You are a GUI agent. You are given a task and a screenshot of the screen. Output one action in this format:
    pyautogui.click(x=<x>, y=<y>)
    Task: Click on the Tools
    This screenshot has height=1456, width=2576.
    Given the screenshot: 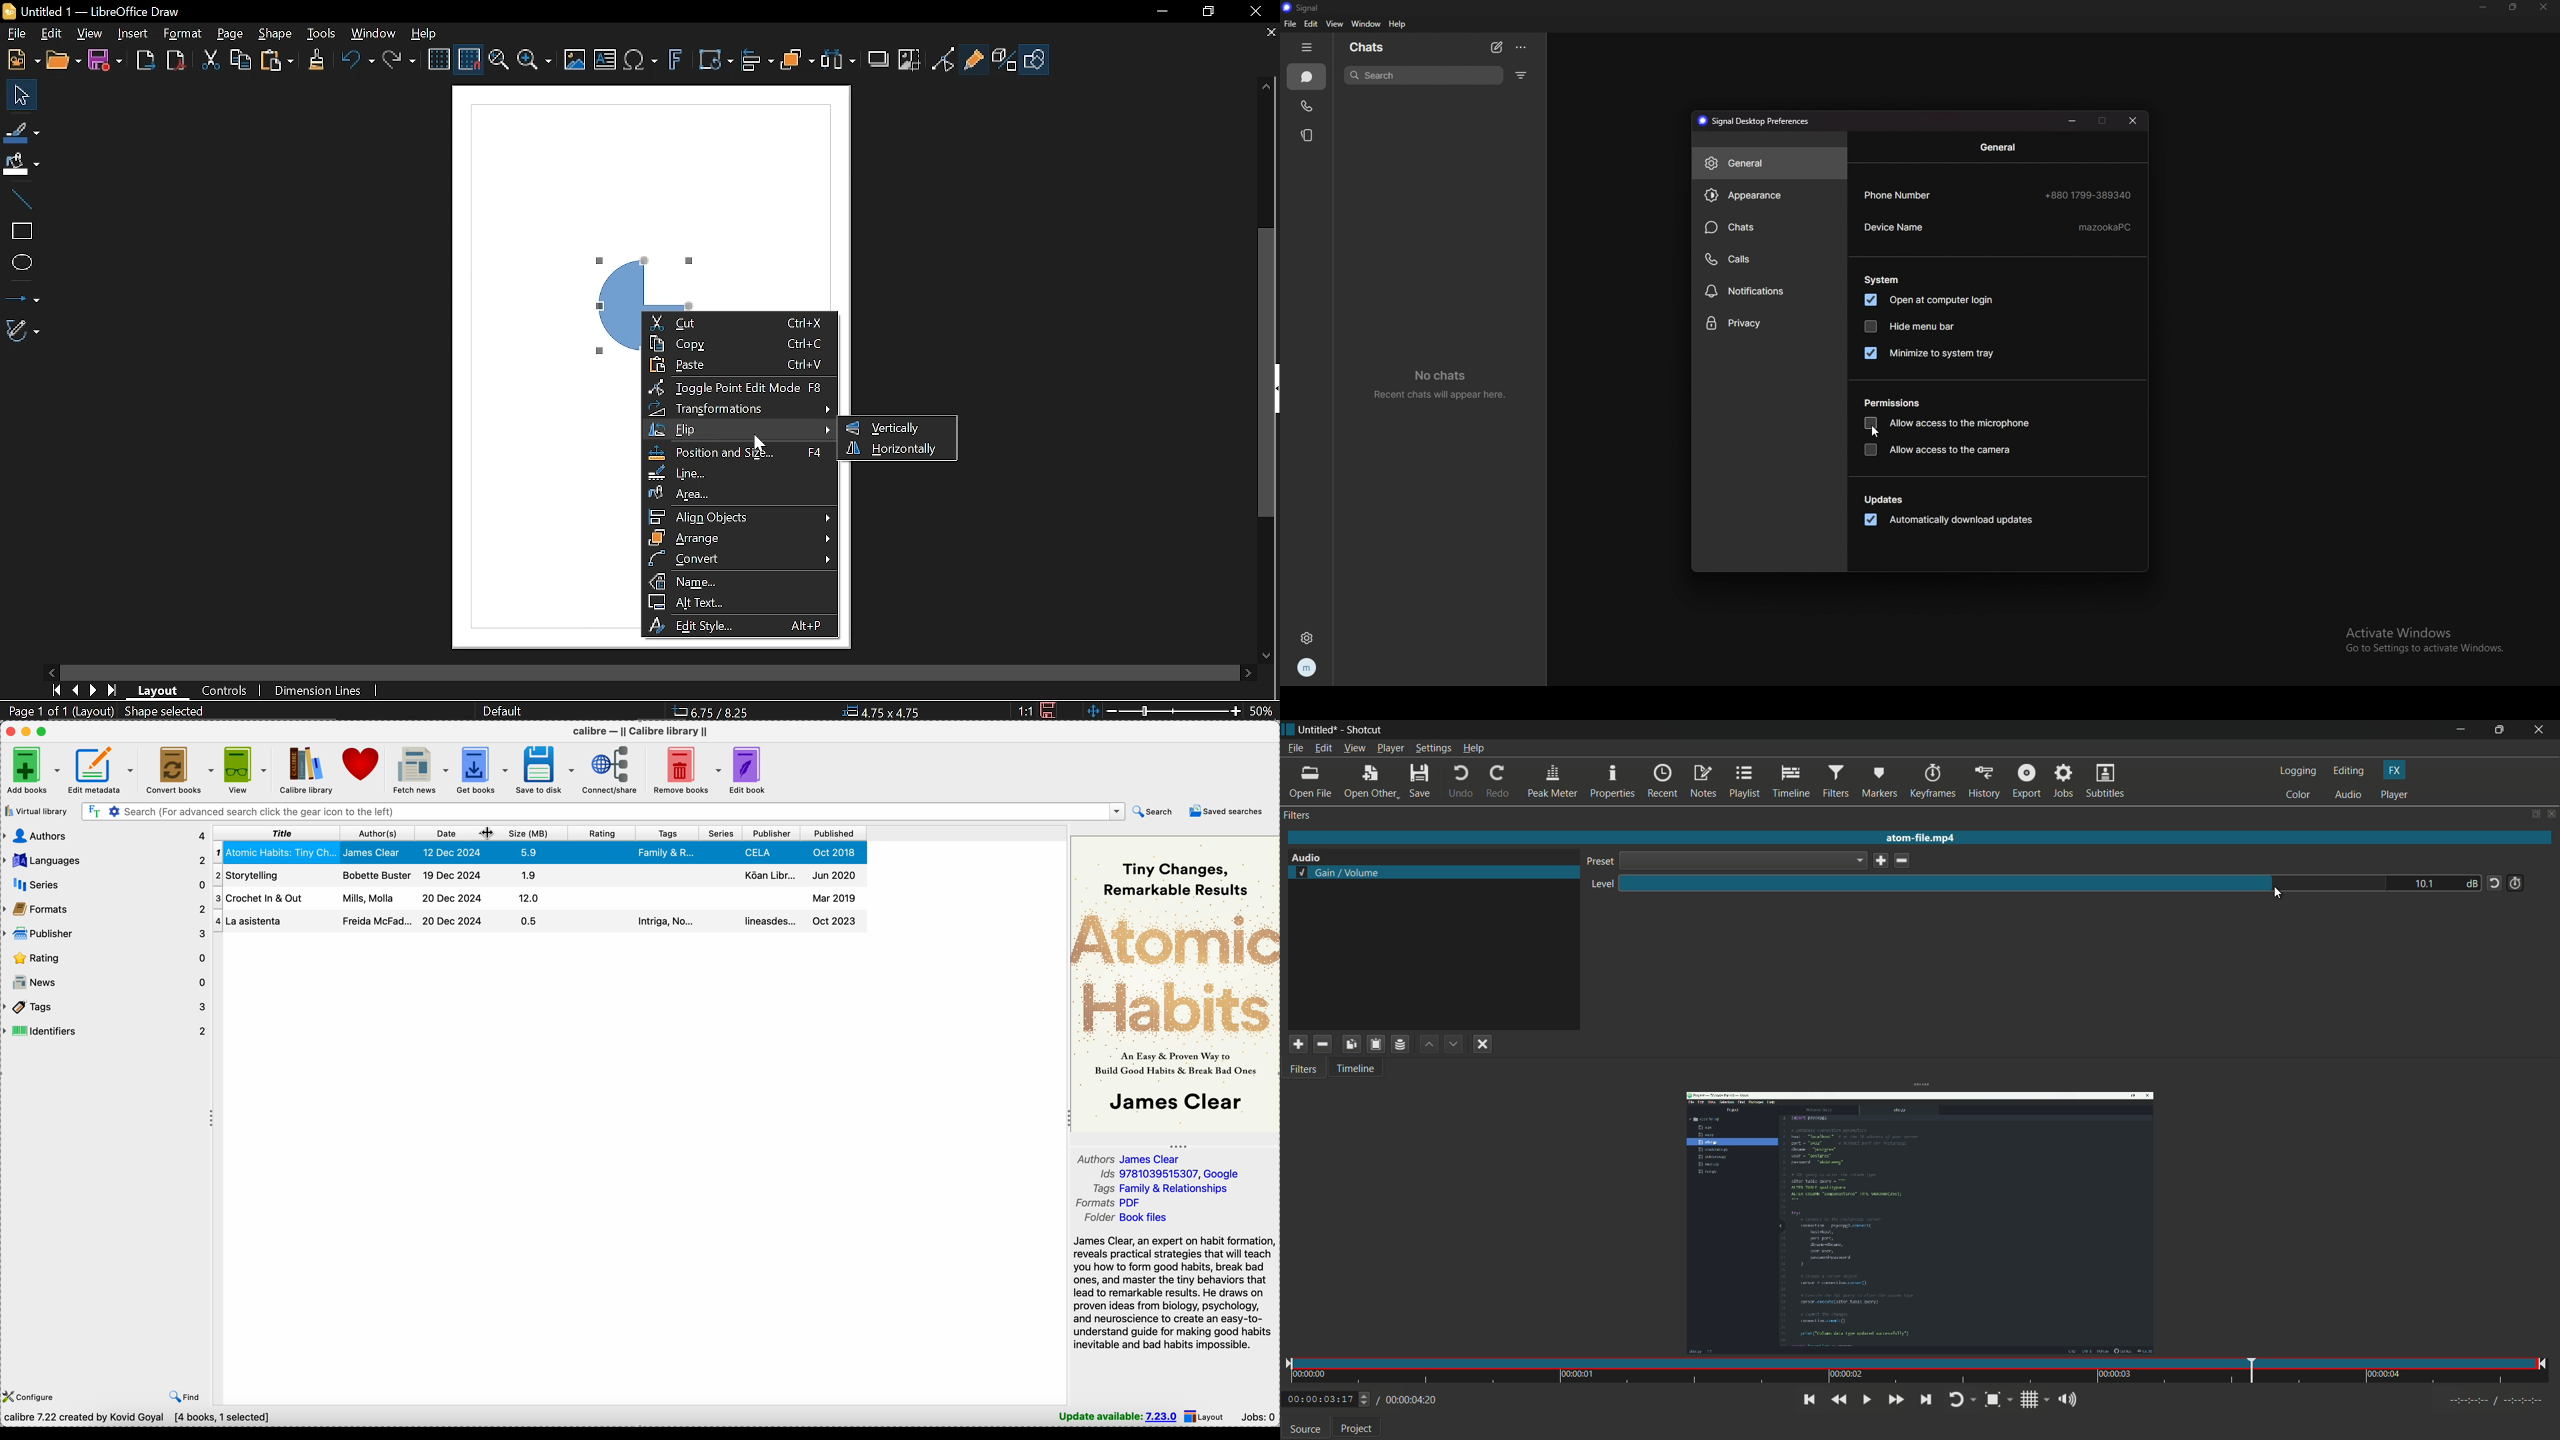 What is the action you would take?
    pyautogui.click(x=321, y=33)
    